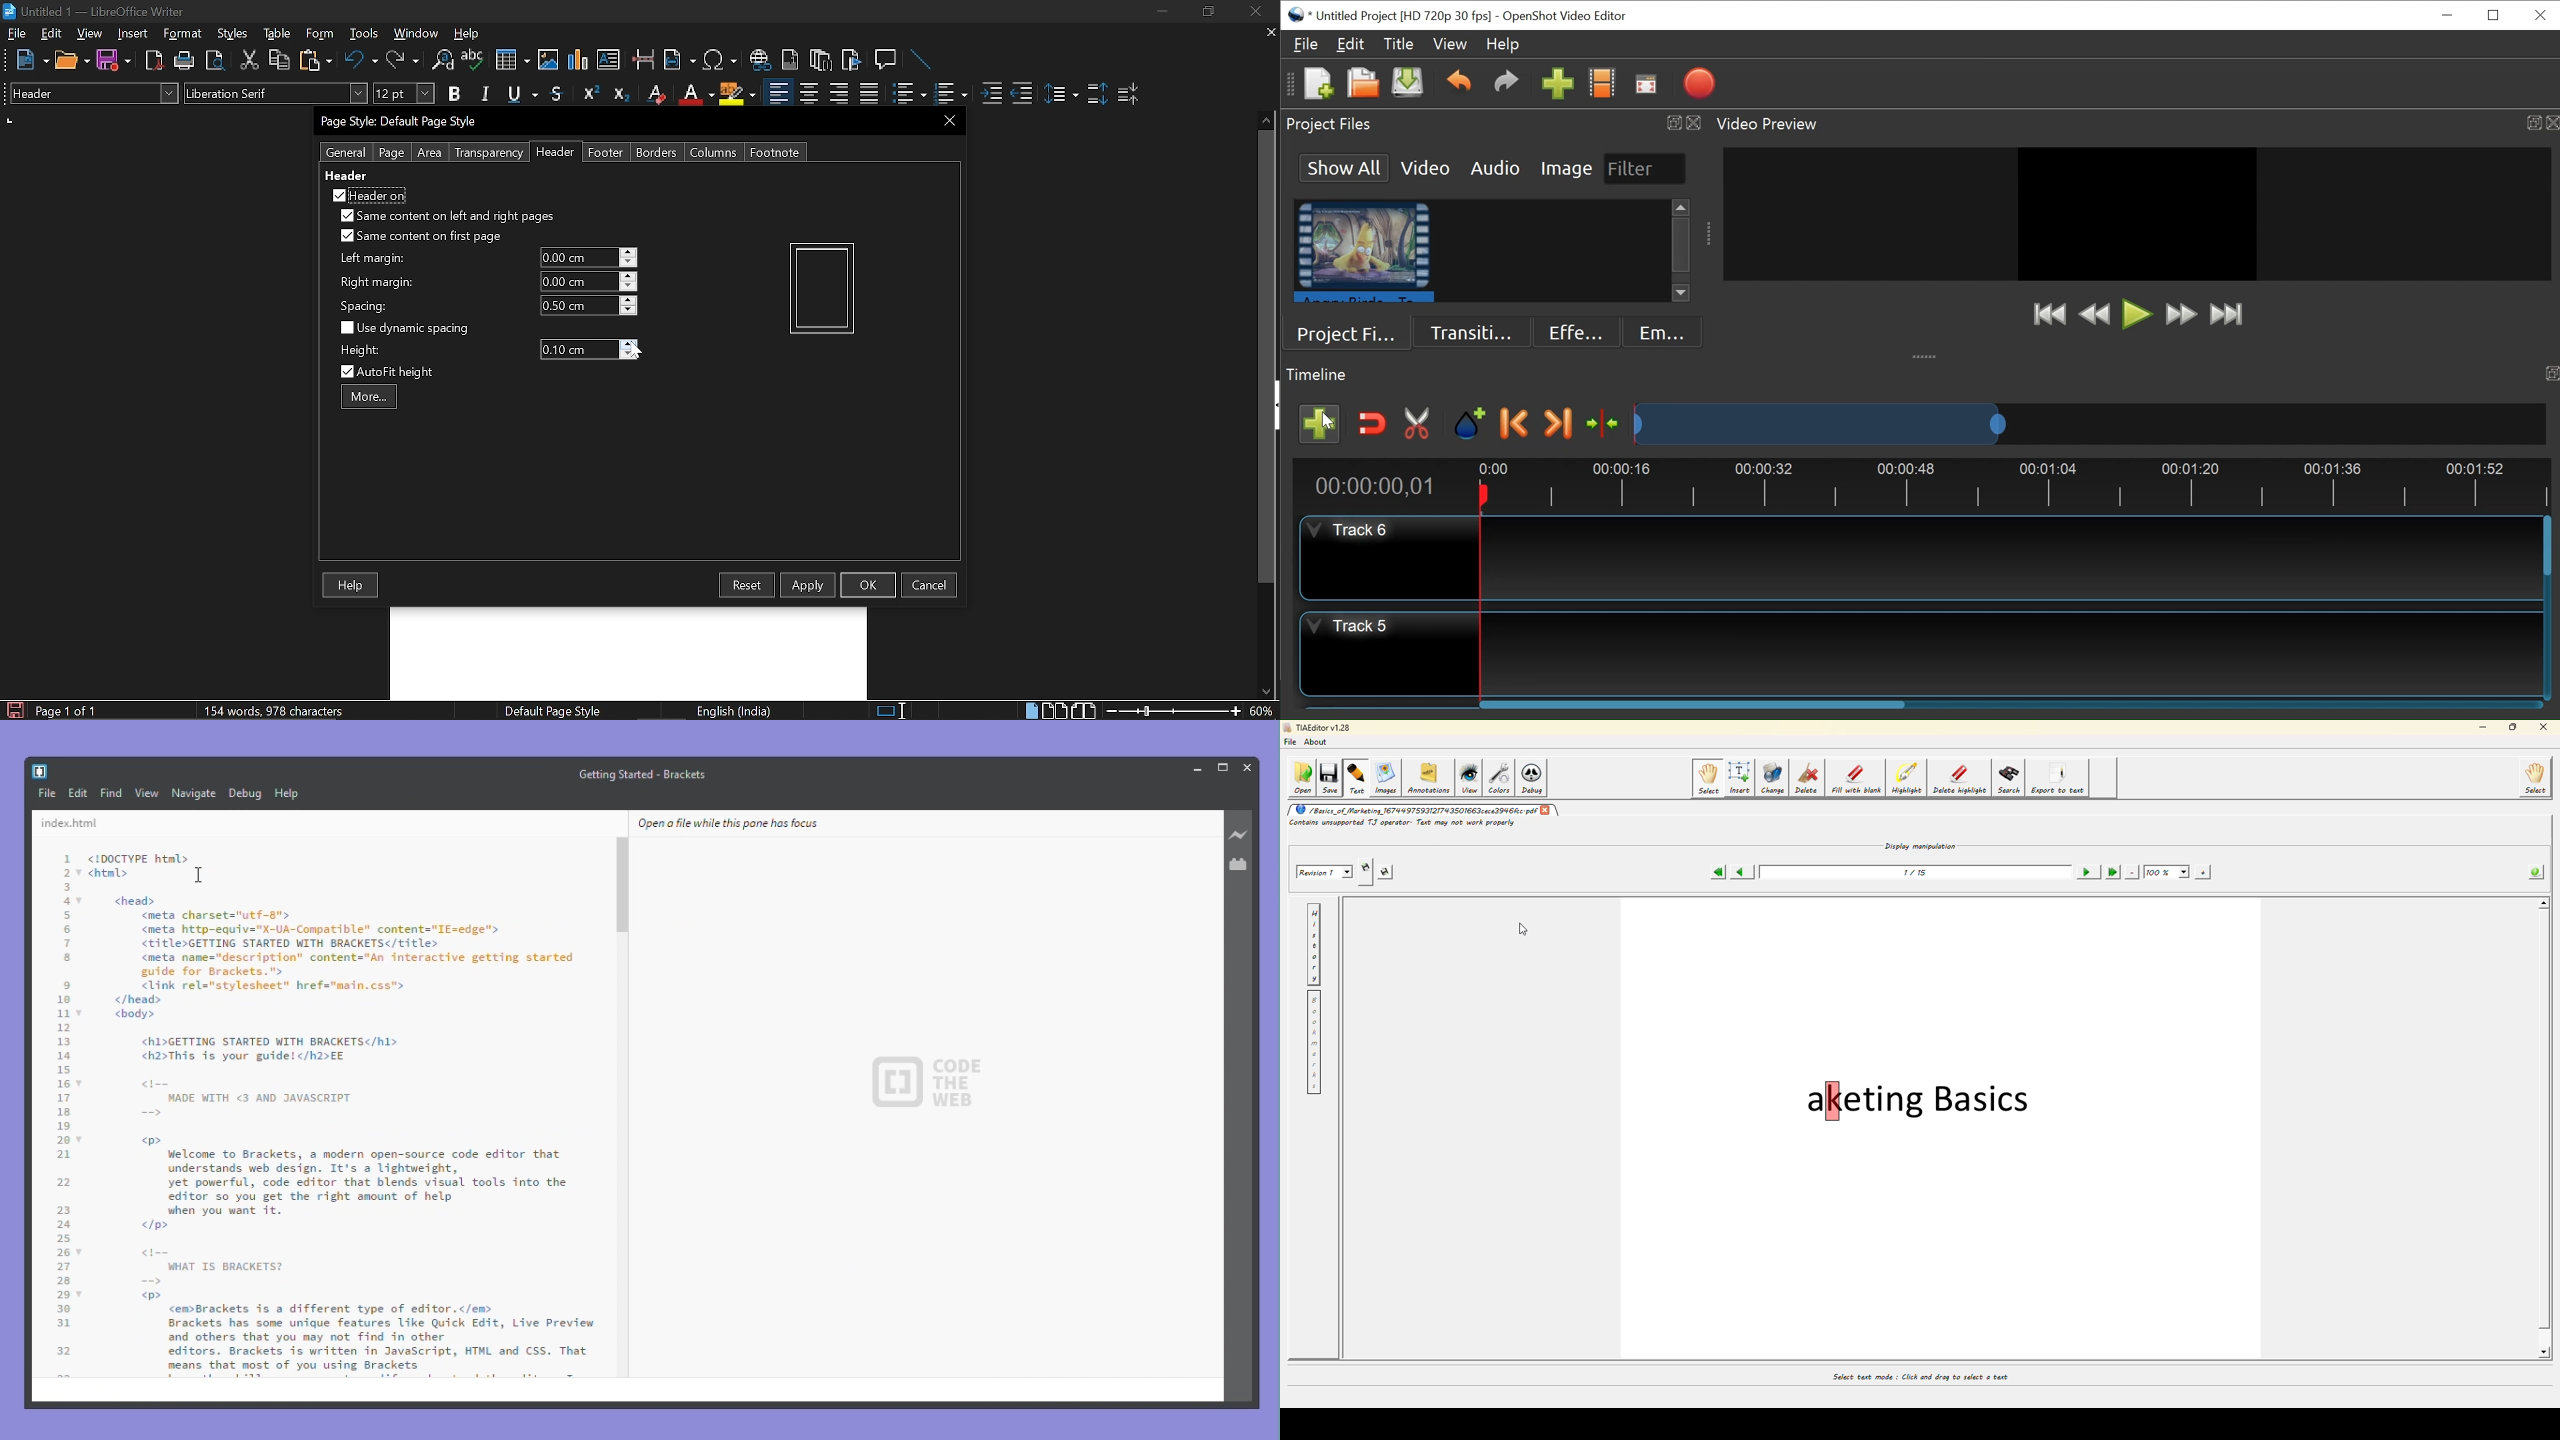 The width and height of the screenshot is (2576, 1456). What do you see at coordinates (628, 311) in the screenshot?
I see `decrease spacing` at bounding box center [628, 311].